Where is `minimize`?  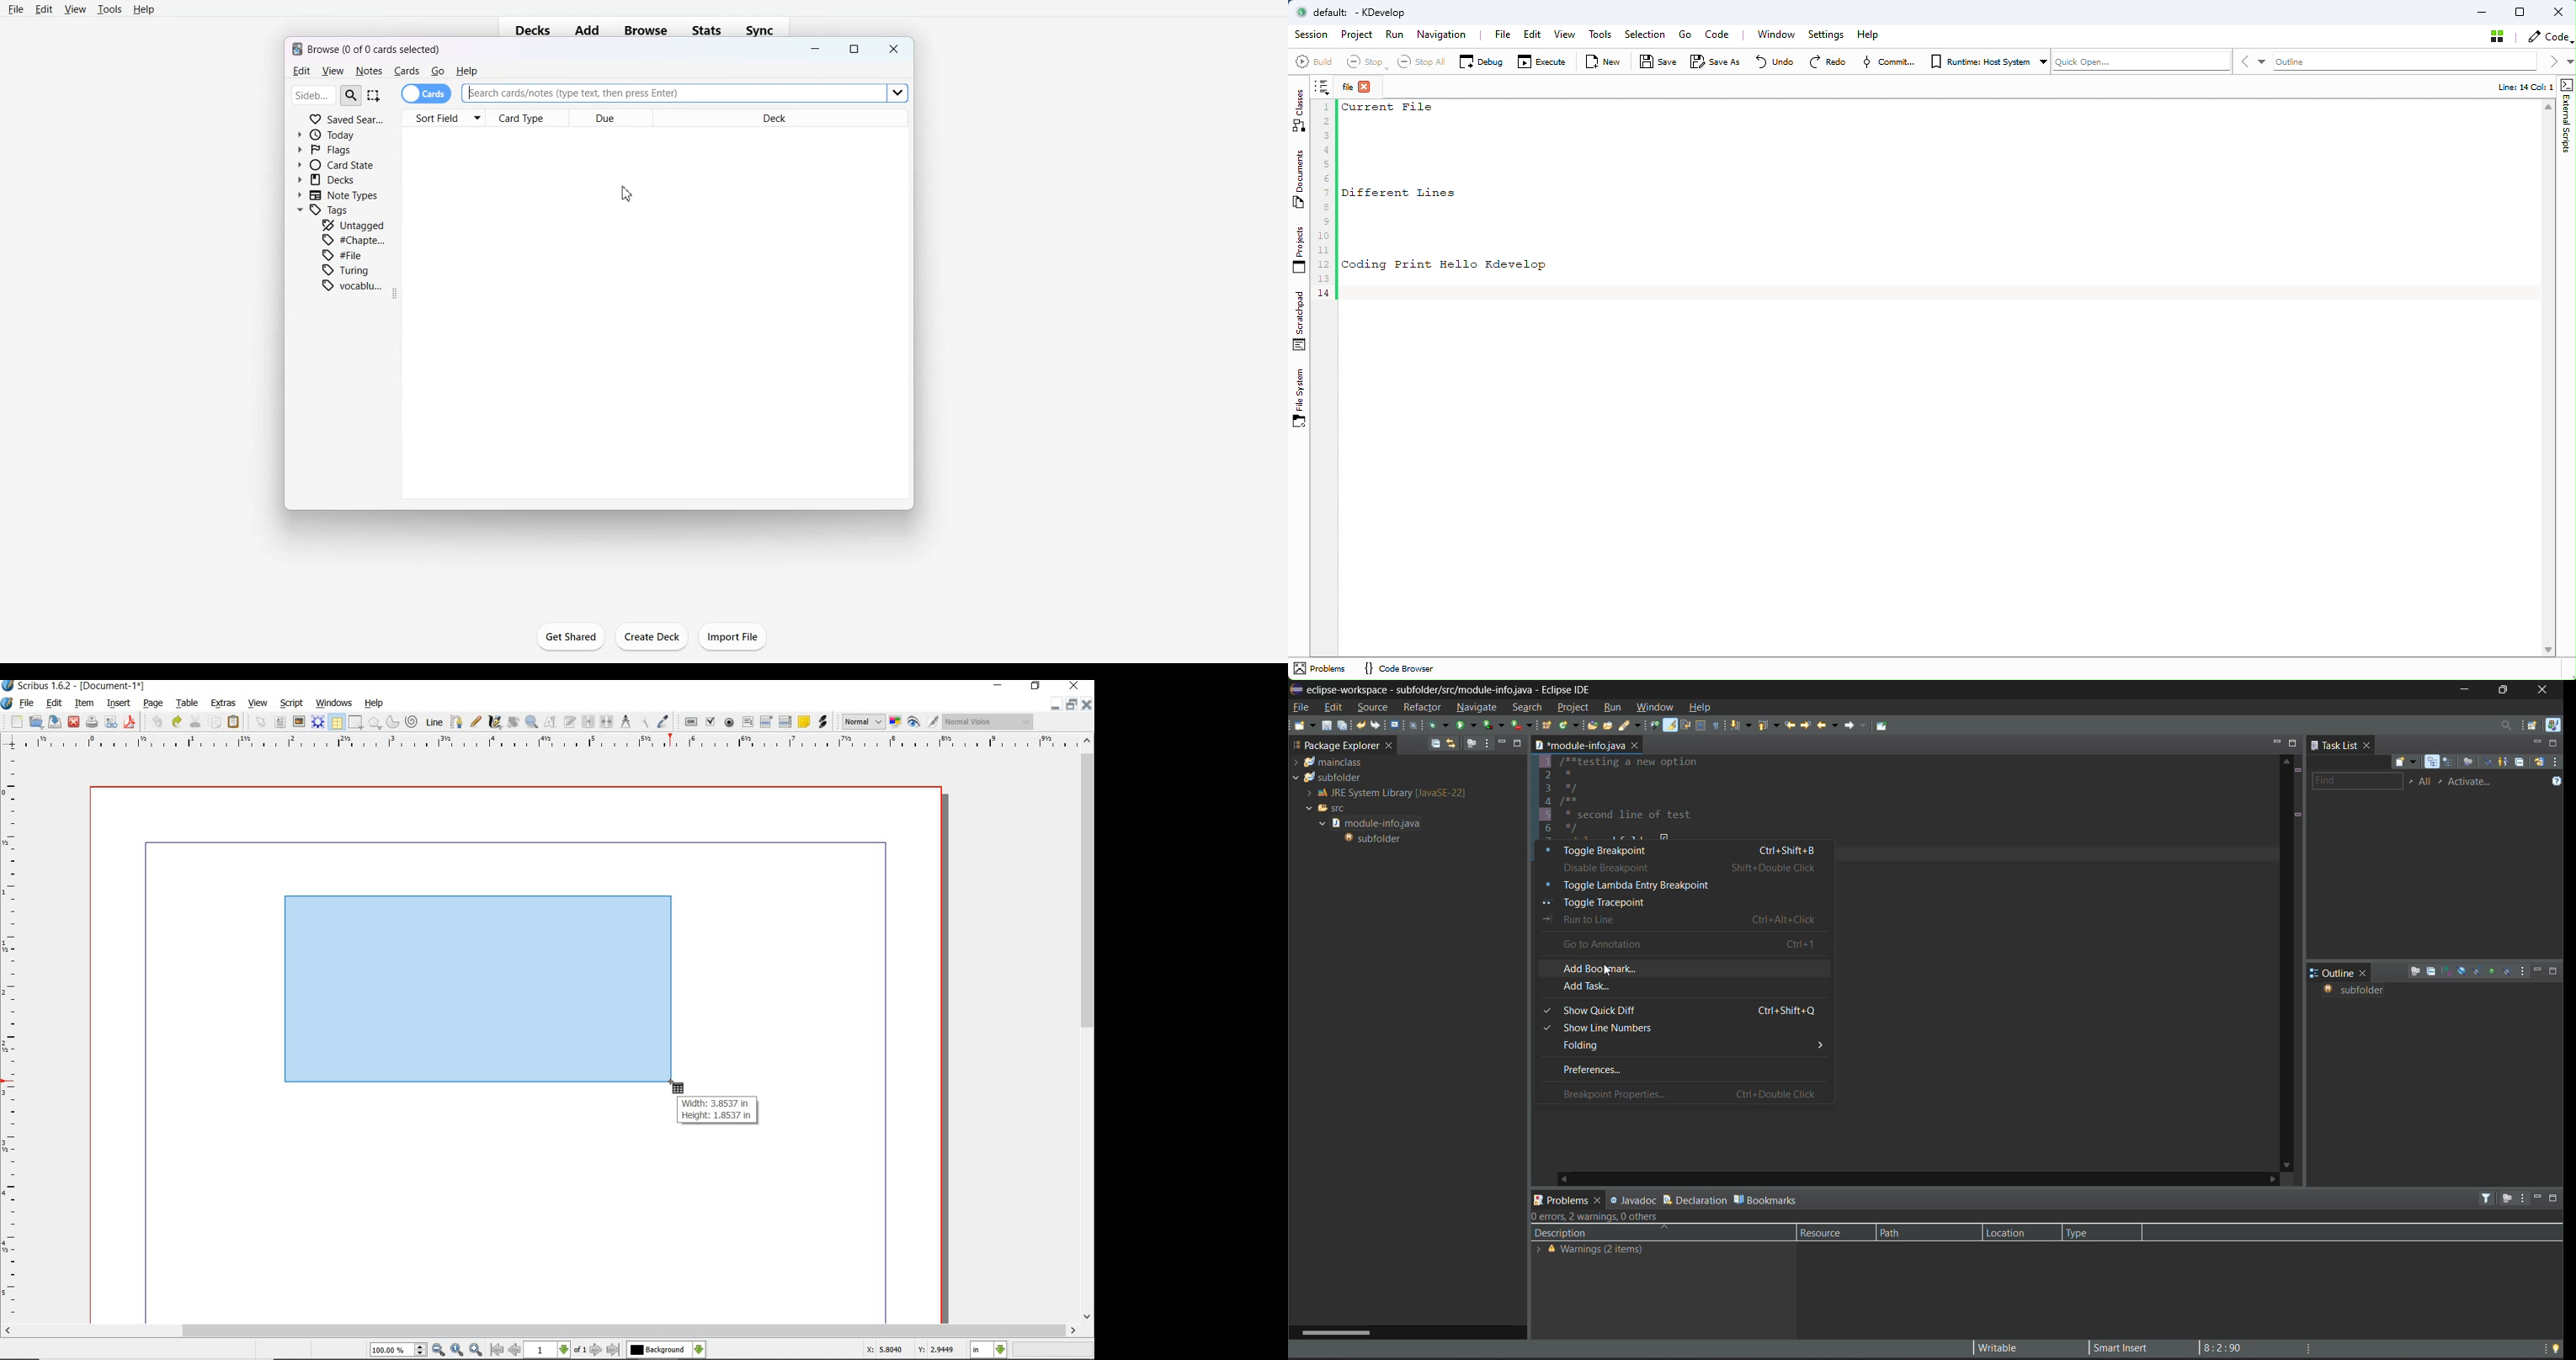
minimize is located at coordinates (1500, 742).